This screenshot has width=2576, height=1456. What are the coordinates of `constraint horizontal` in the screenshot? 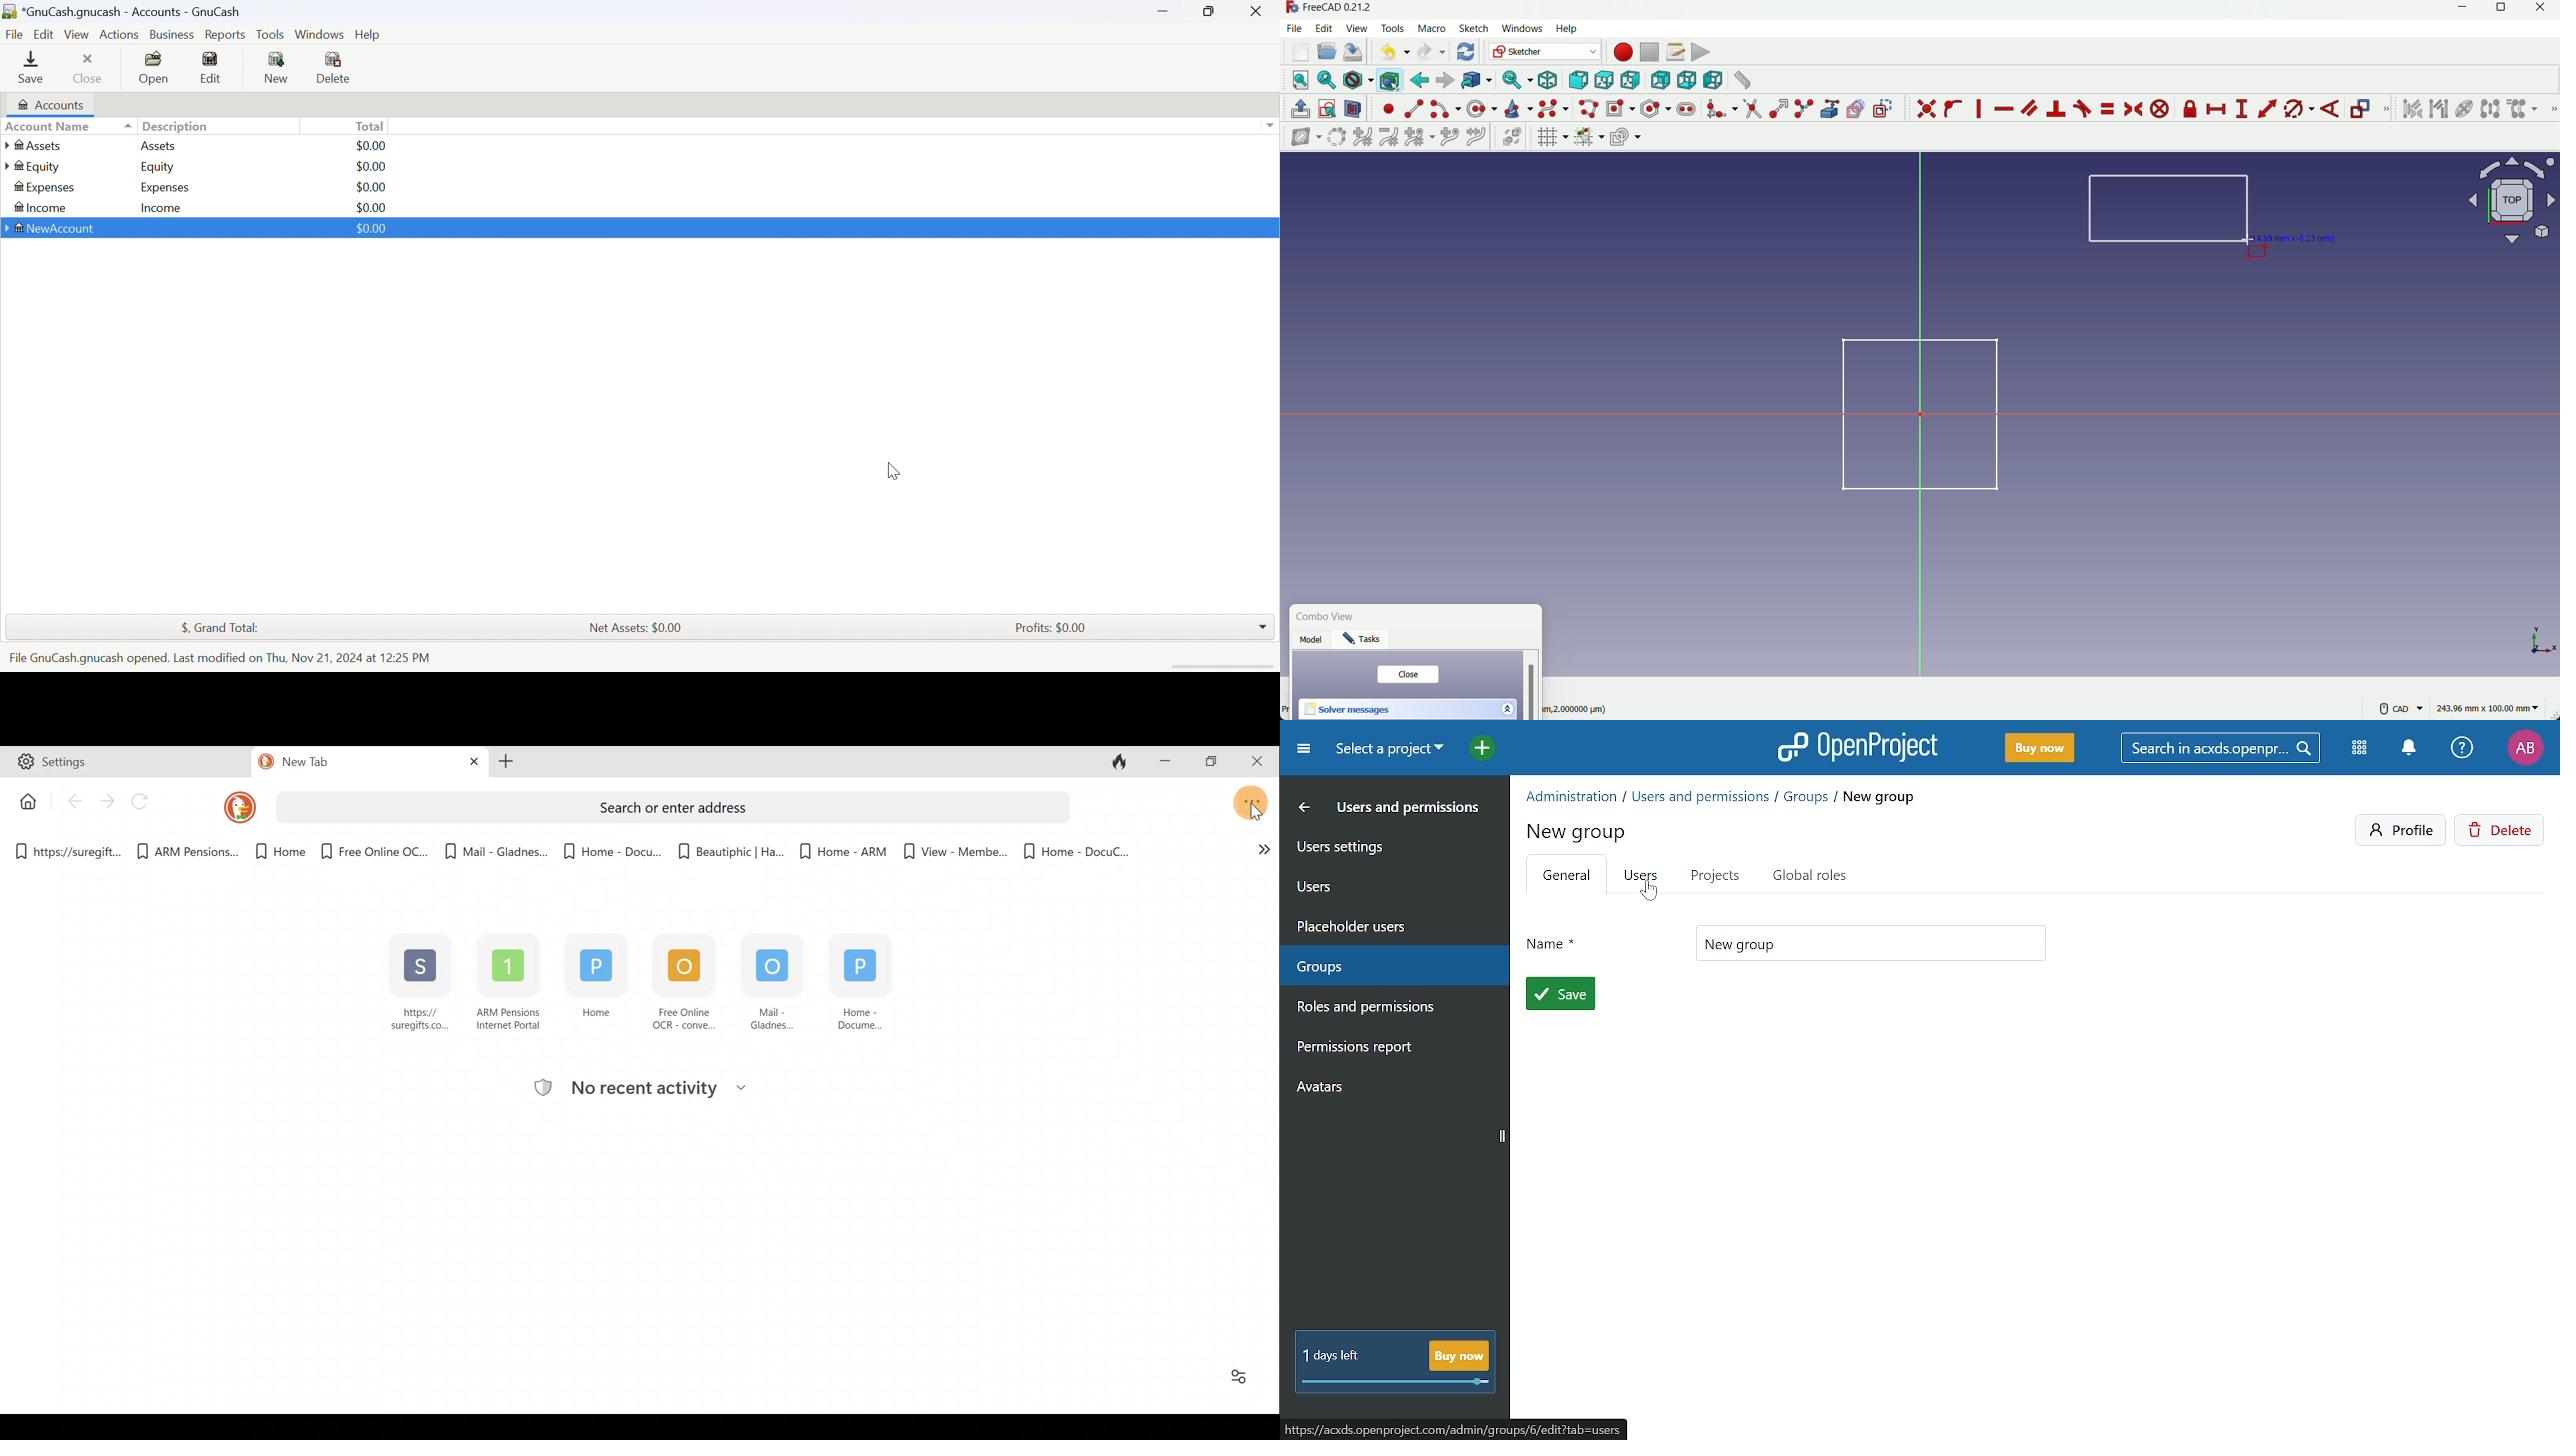 It's located at (2003, 110).